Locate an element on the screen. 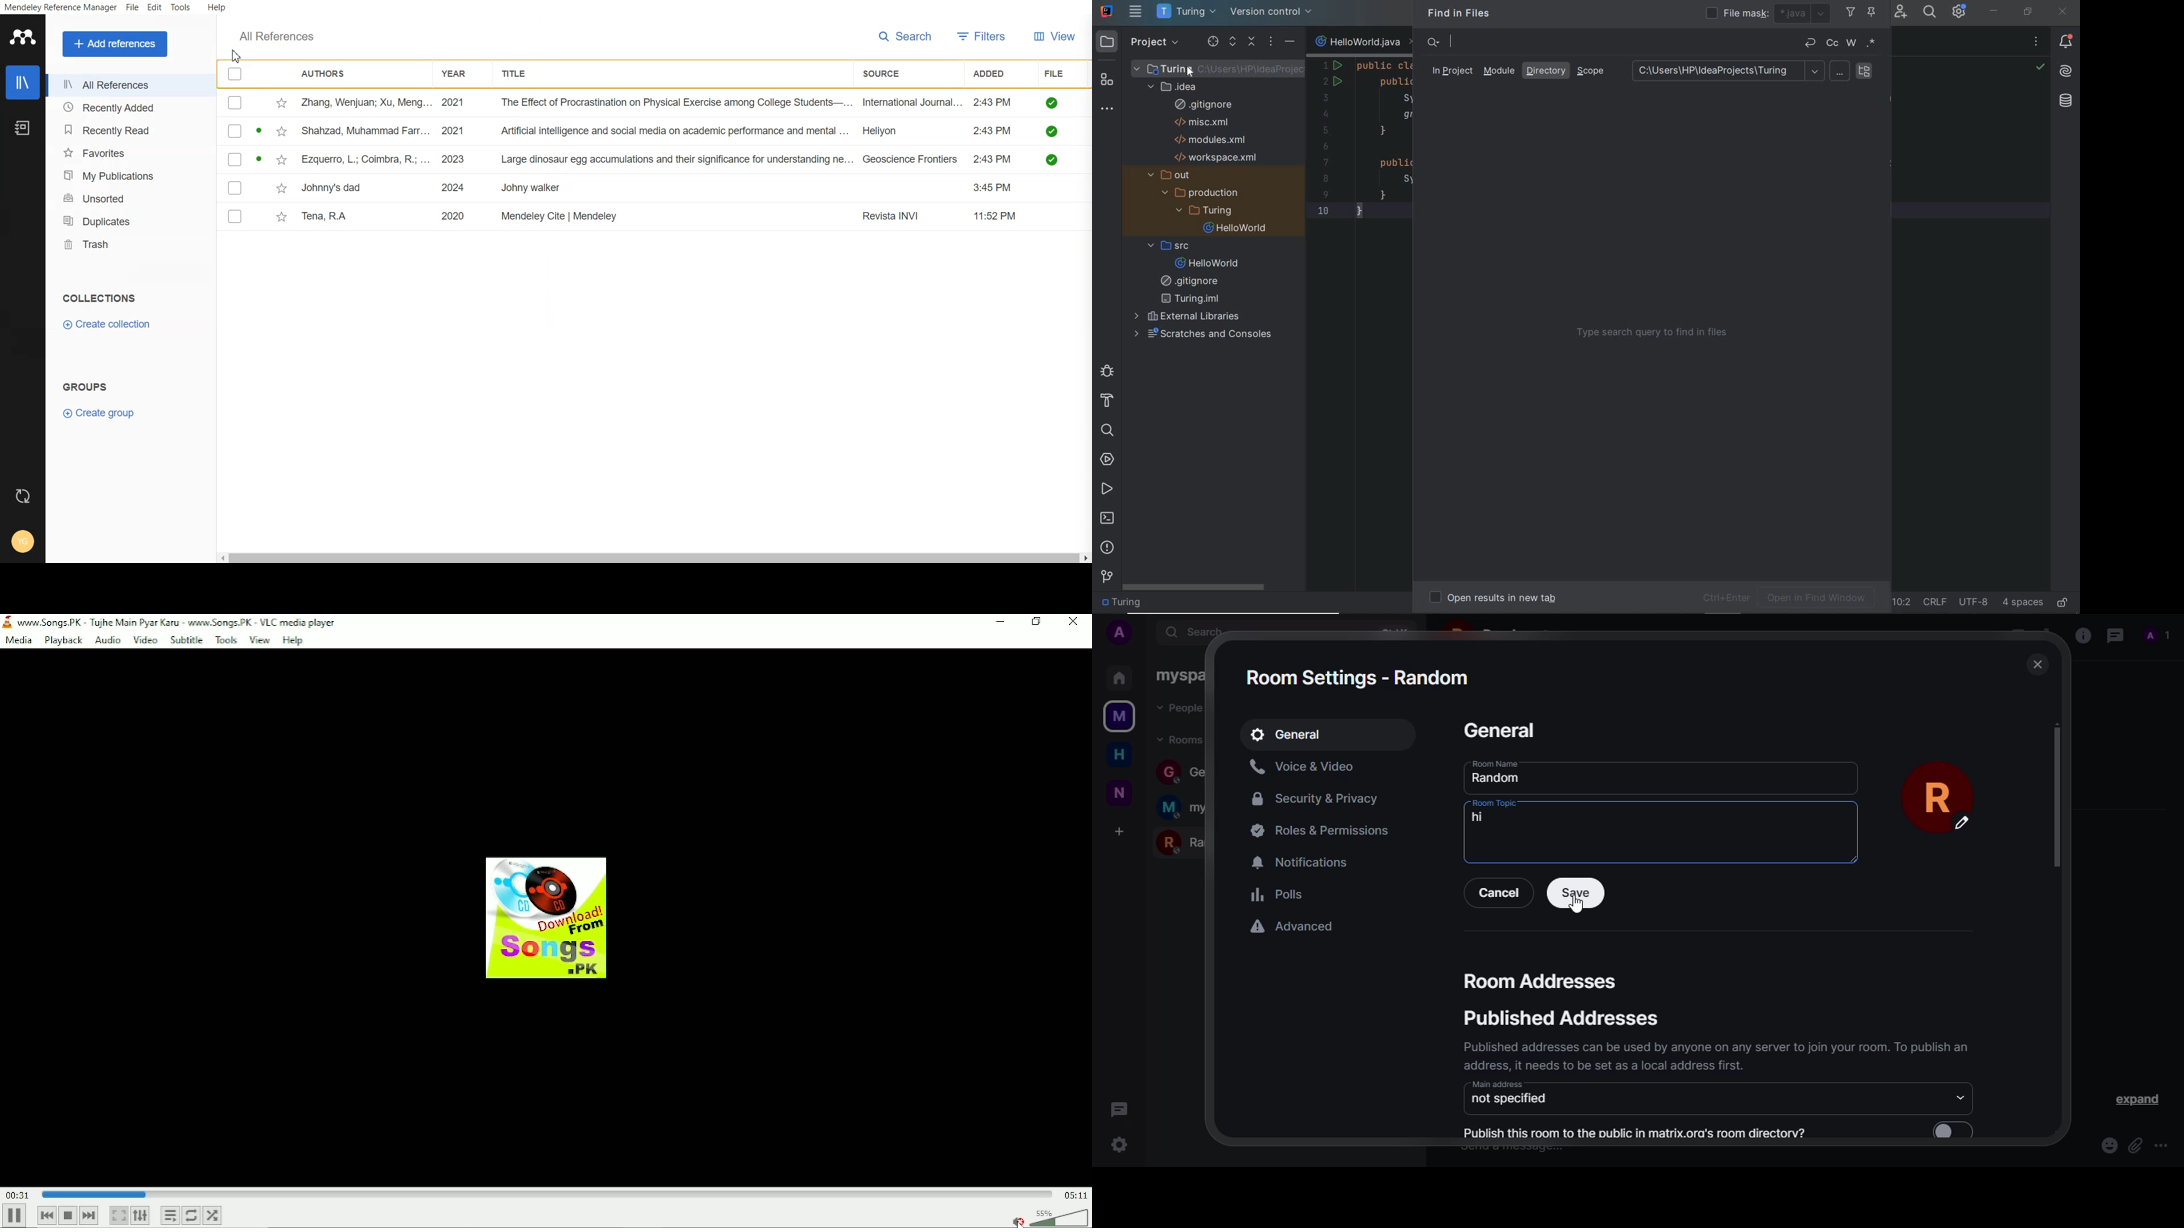  Zhang, Wenjuan; Xu, Meng... is located at coordinates (365, 103).